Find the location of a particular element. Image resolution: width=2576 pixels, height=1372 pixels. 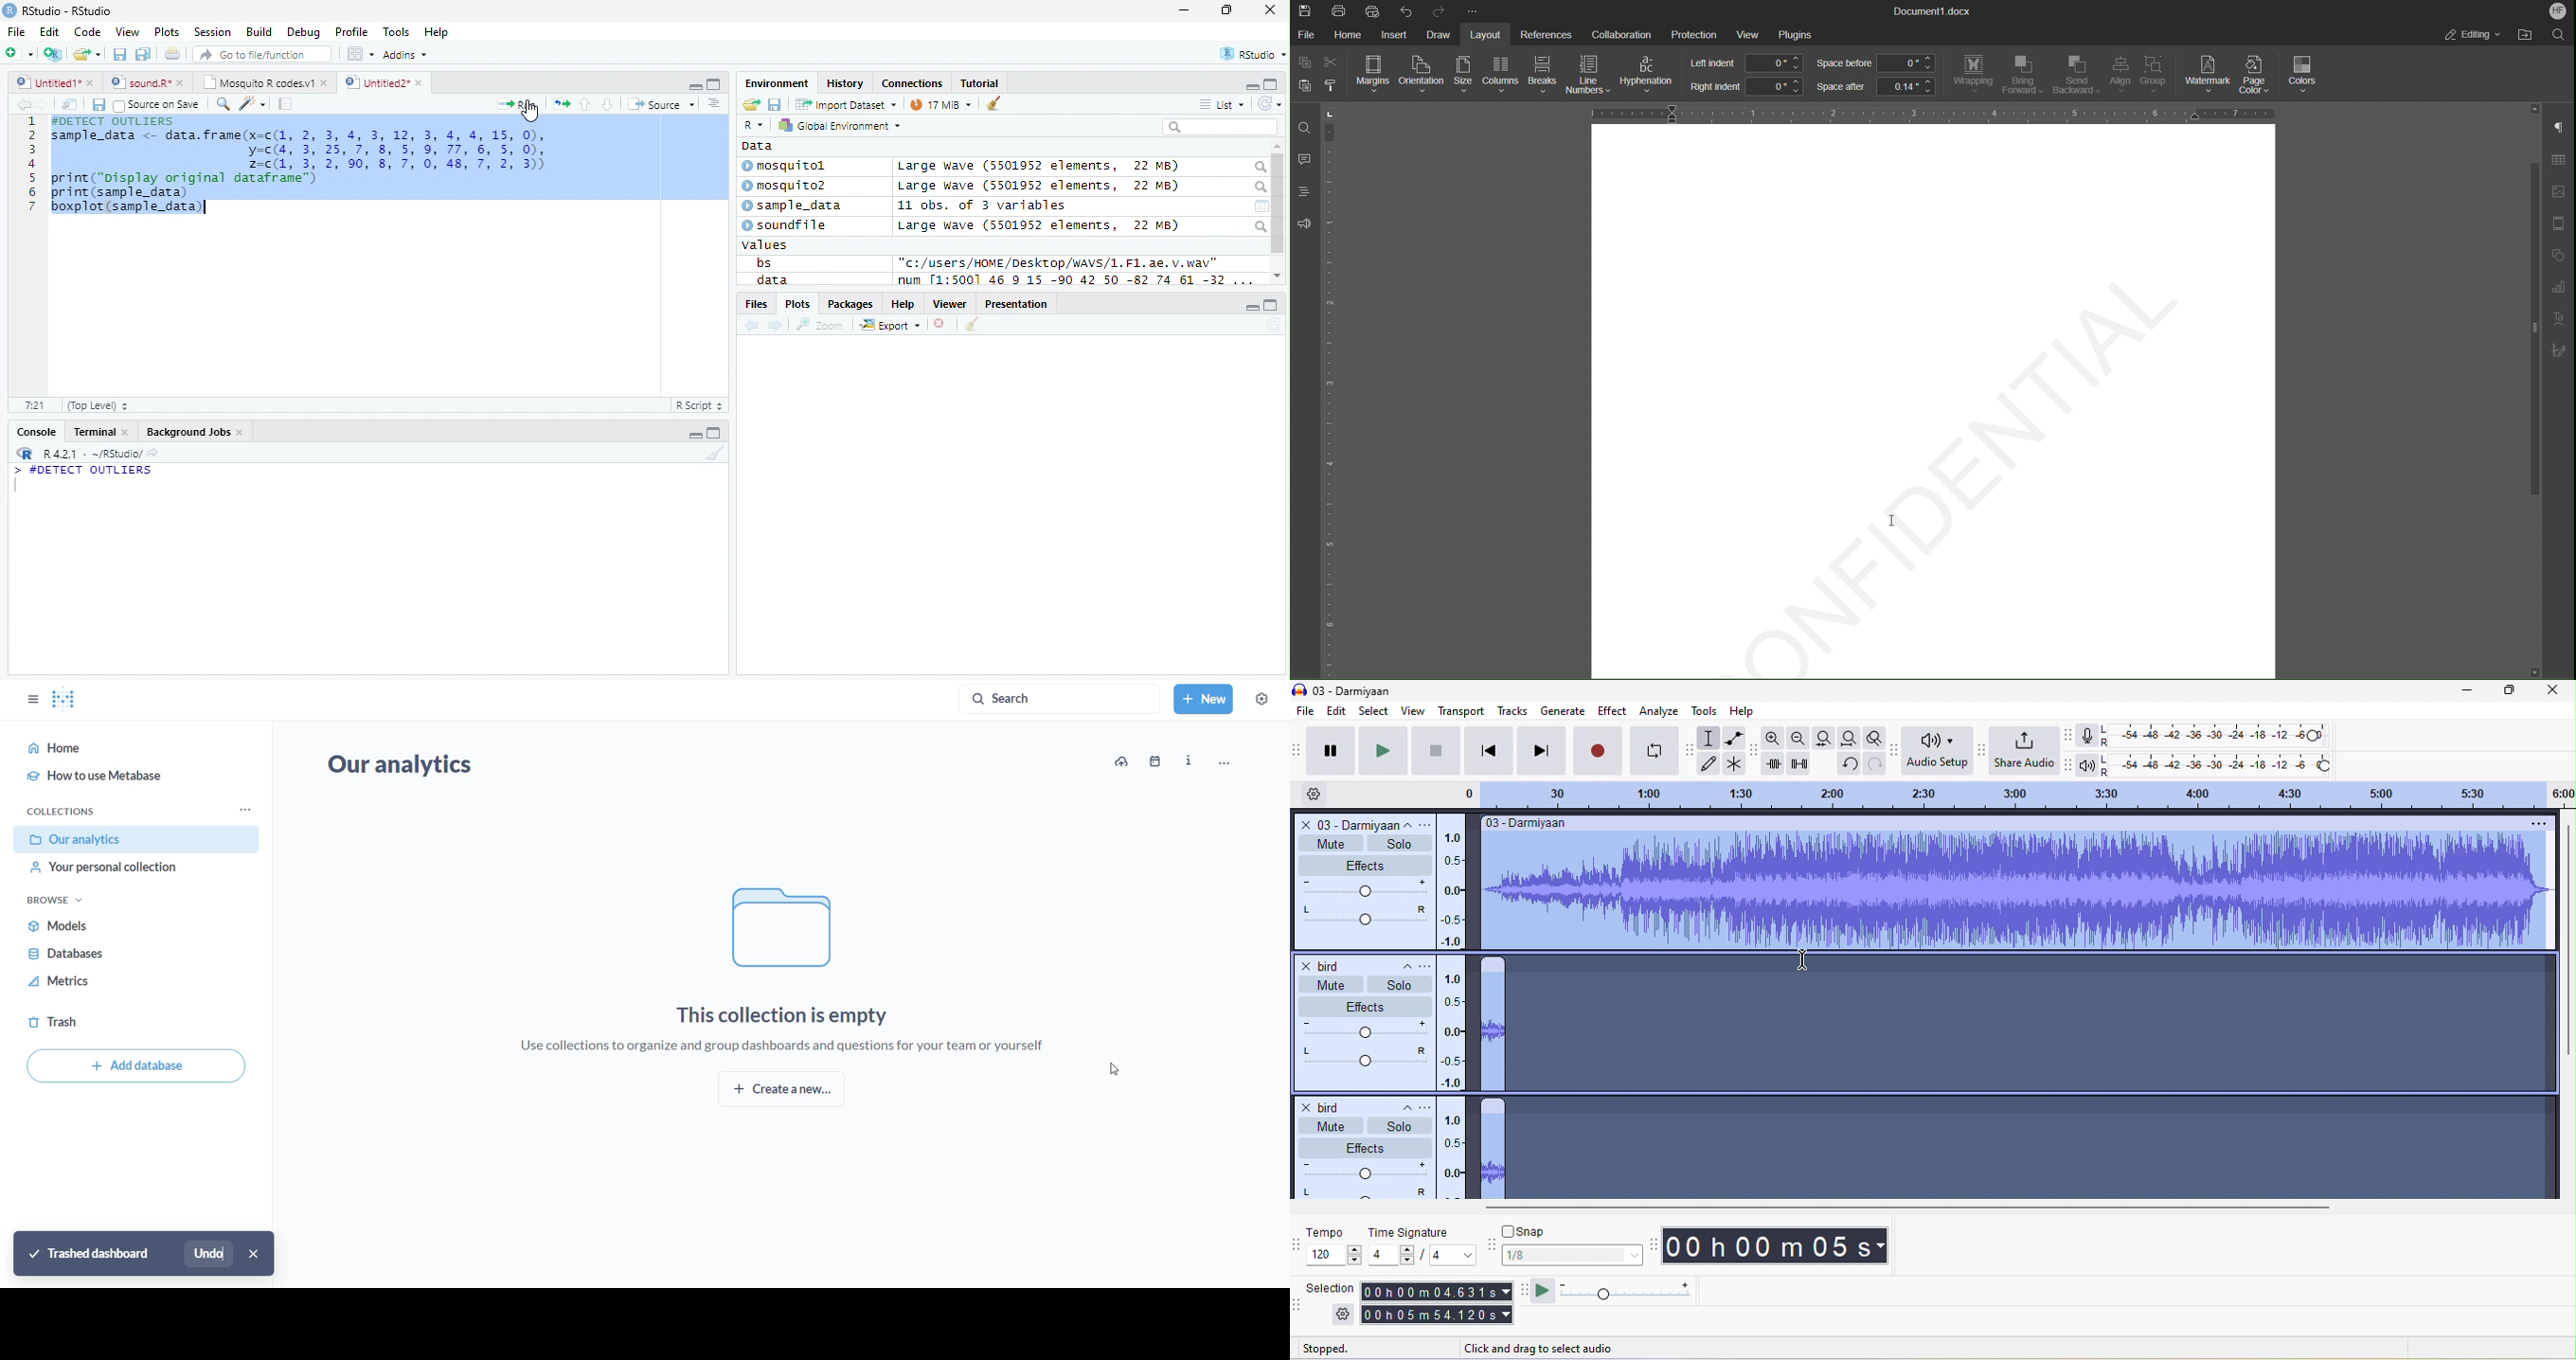

Print is located at coordinates (173, 55).